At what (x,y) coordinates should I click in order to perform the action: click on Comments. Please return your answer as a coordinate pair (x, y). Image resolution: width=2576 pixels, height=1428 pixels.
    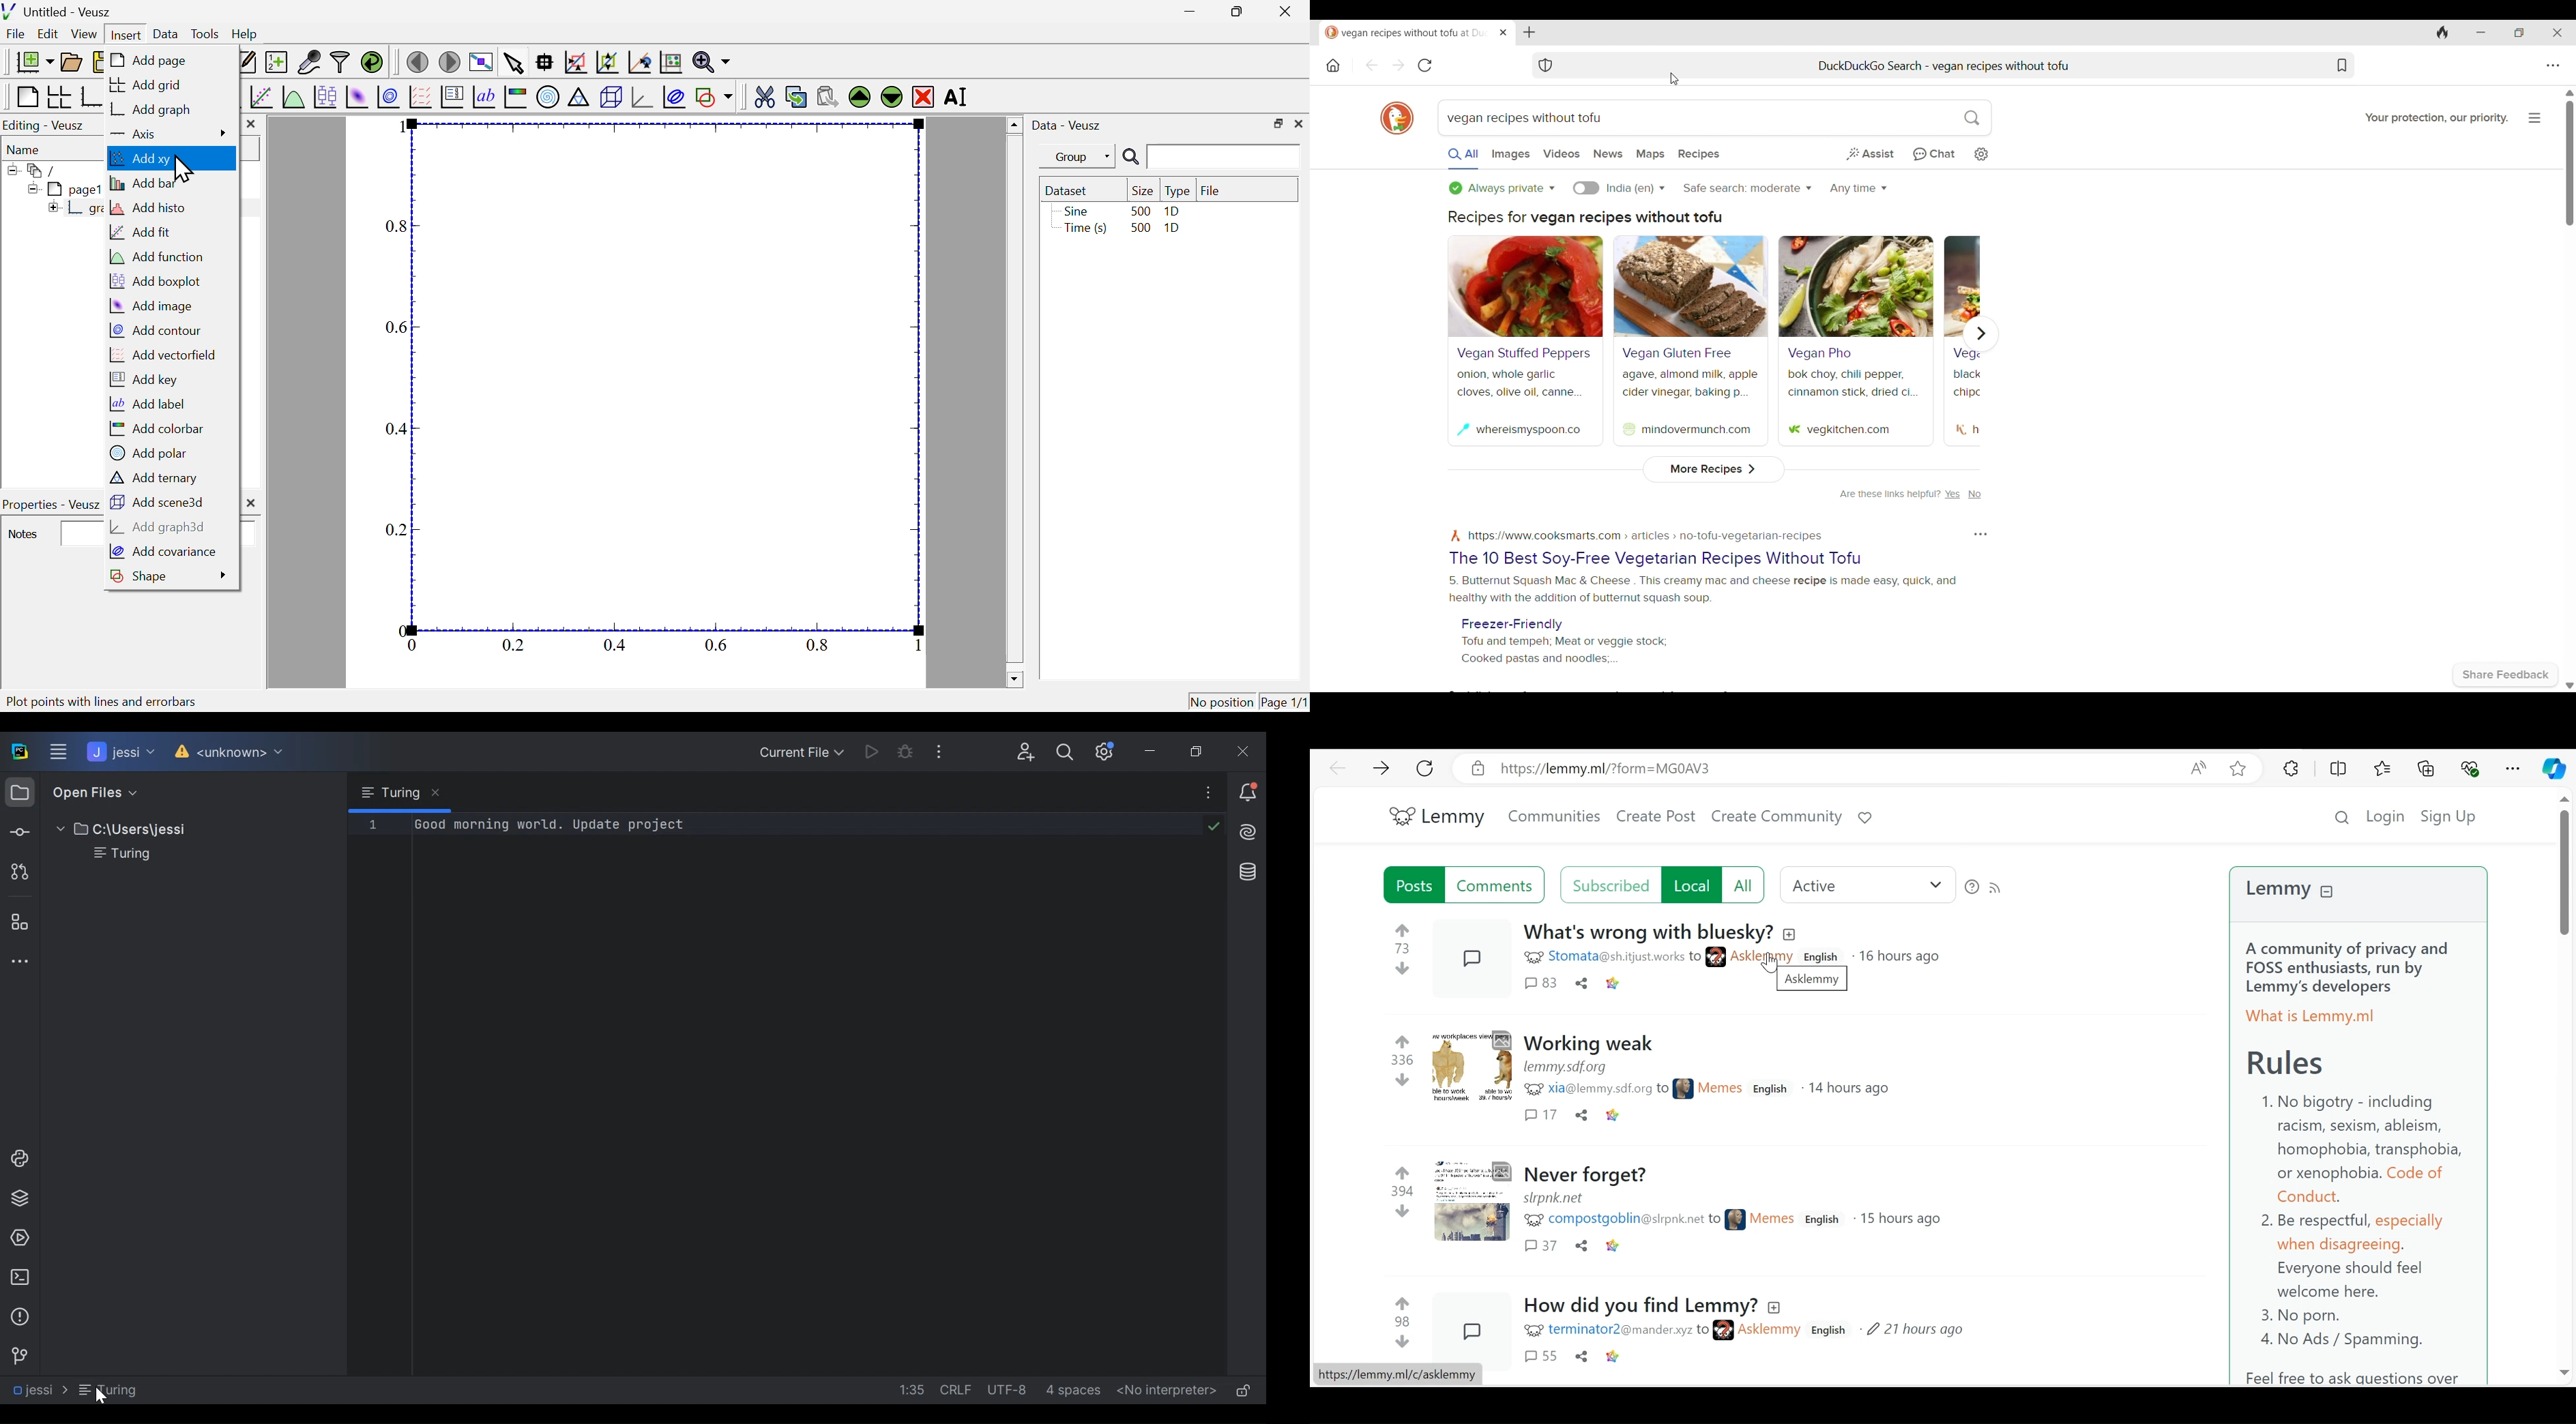
    Looking at the image, I should click on (1473, 1202).